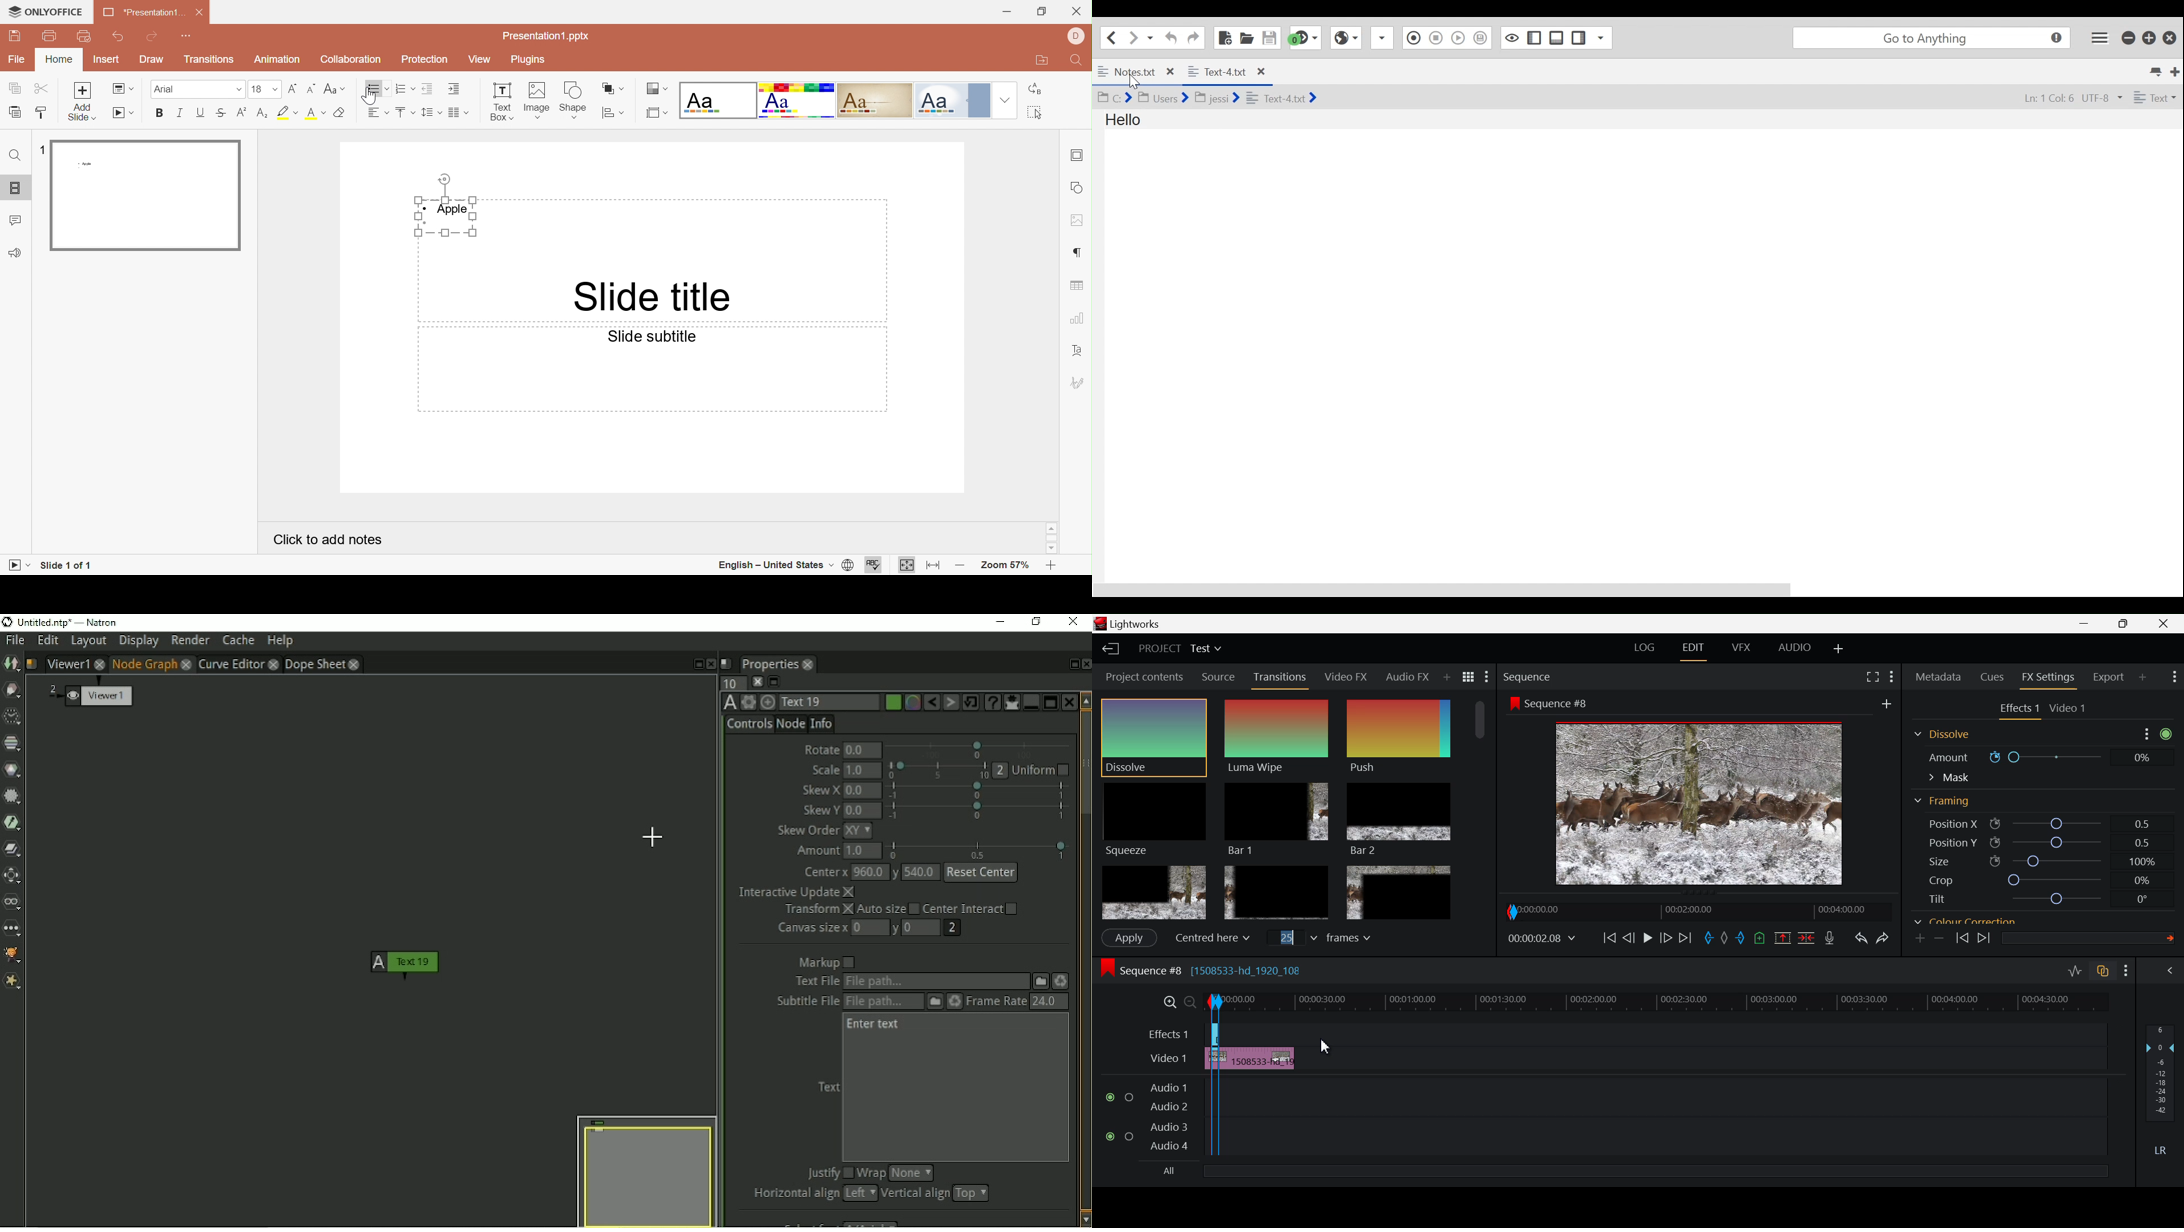  I want to click on Reload the file, so click(953, 1002).